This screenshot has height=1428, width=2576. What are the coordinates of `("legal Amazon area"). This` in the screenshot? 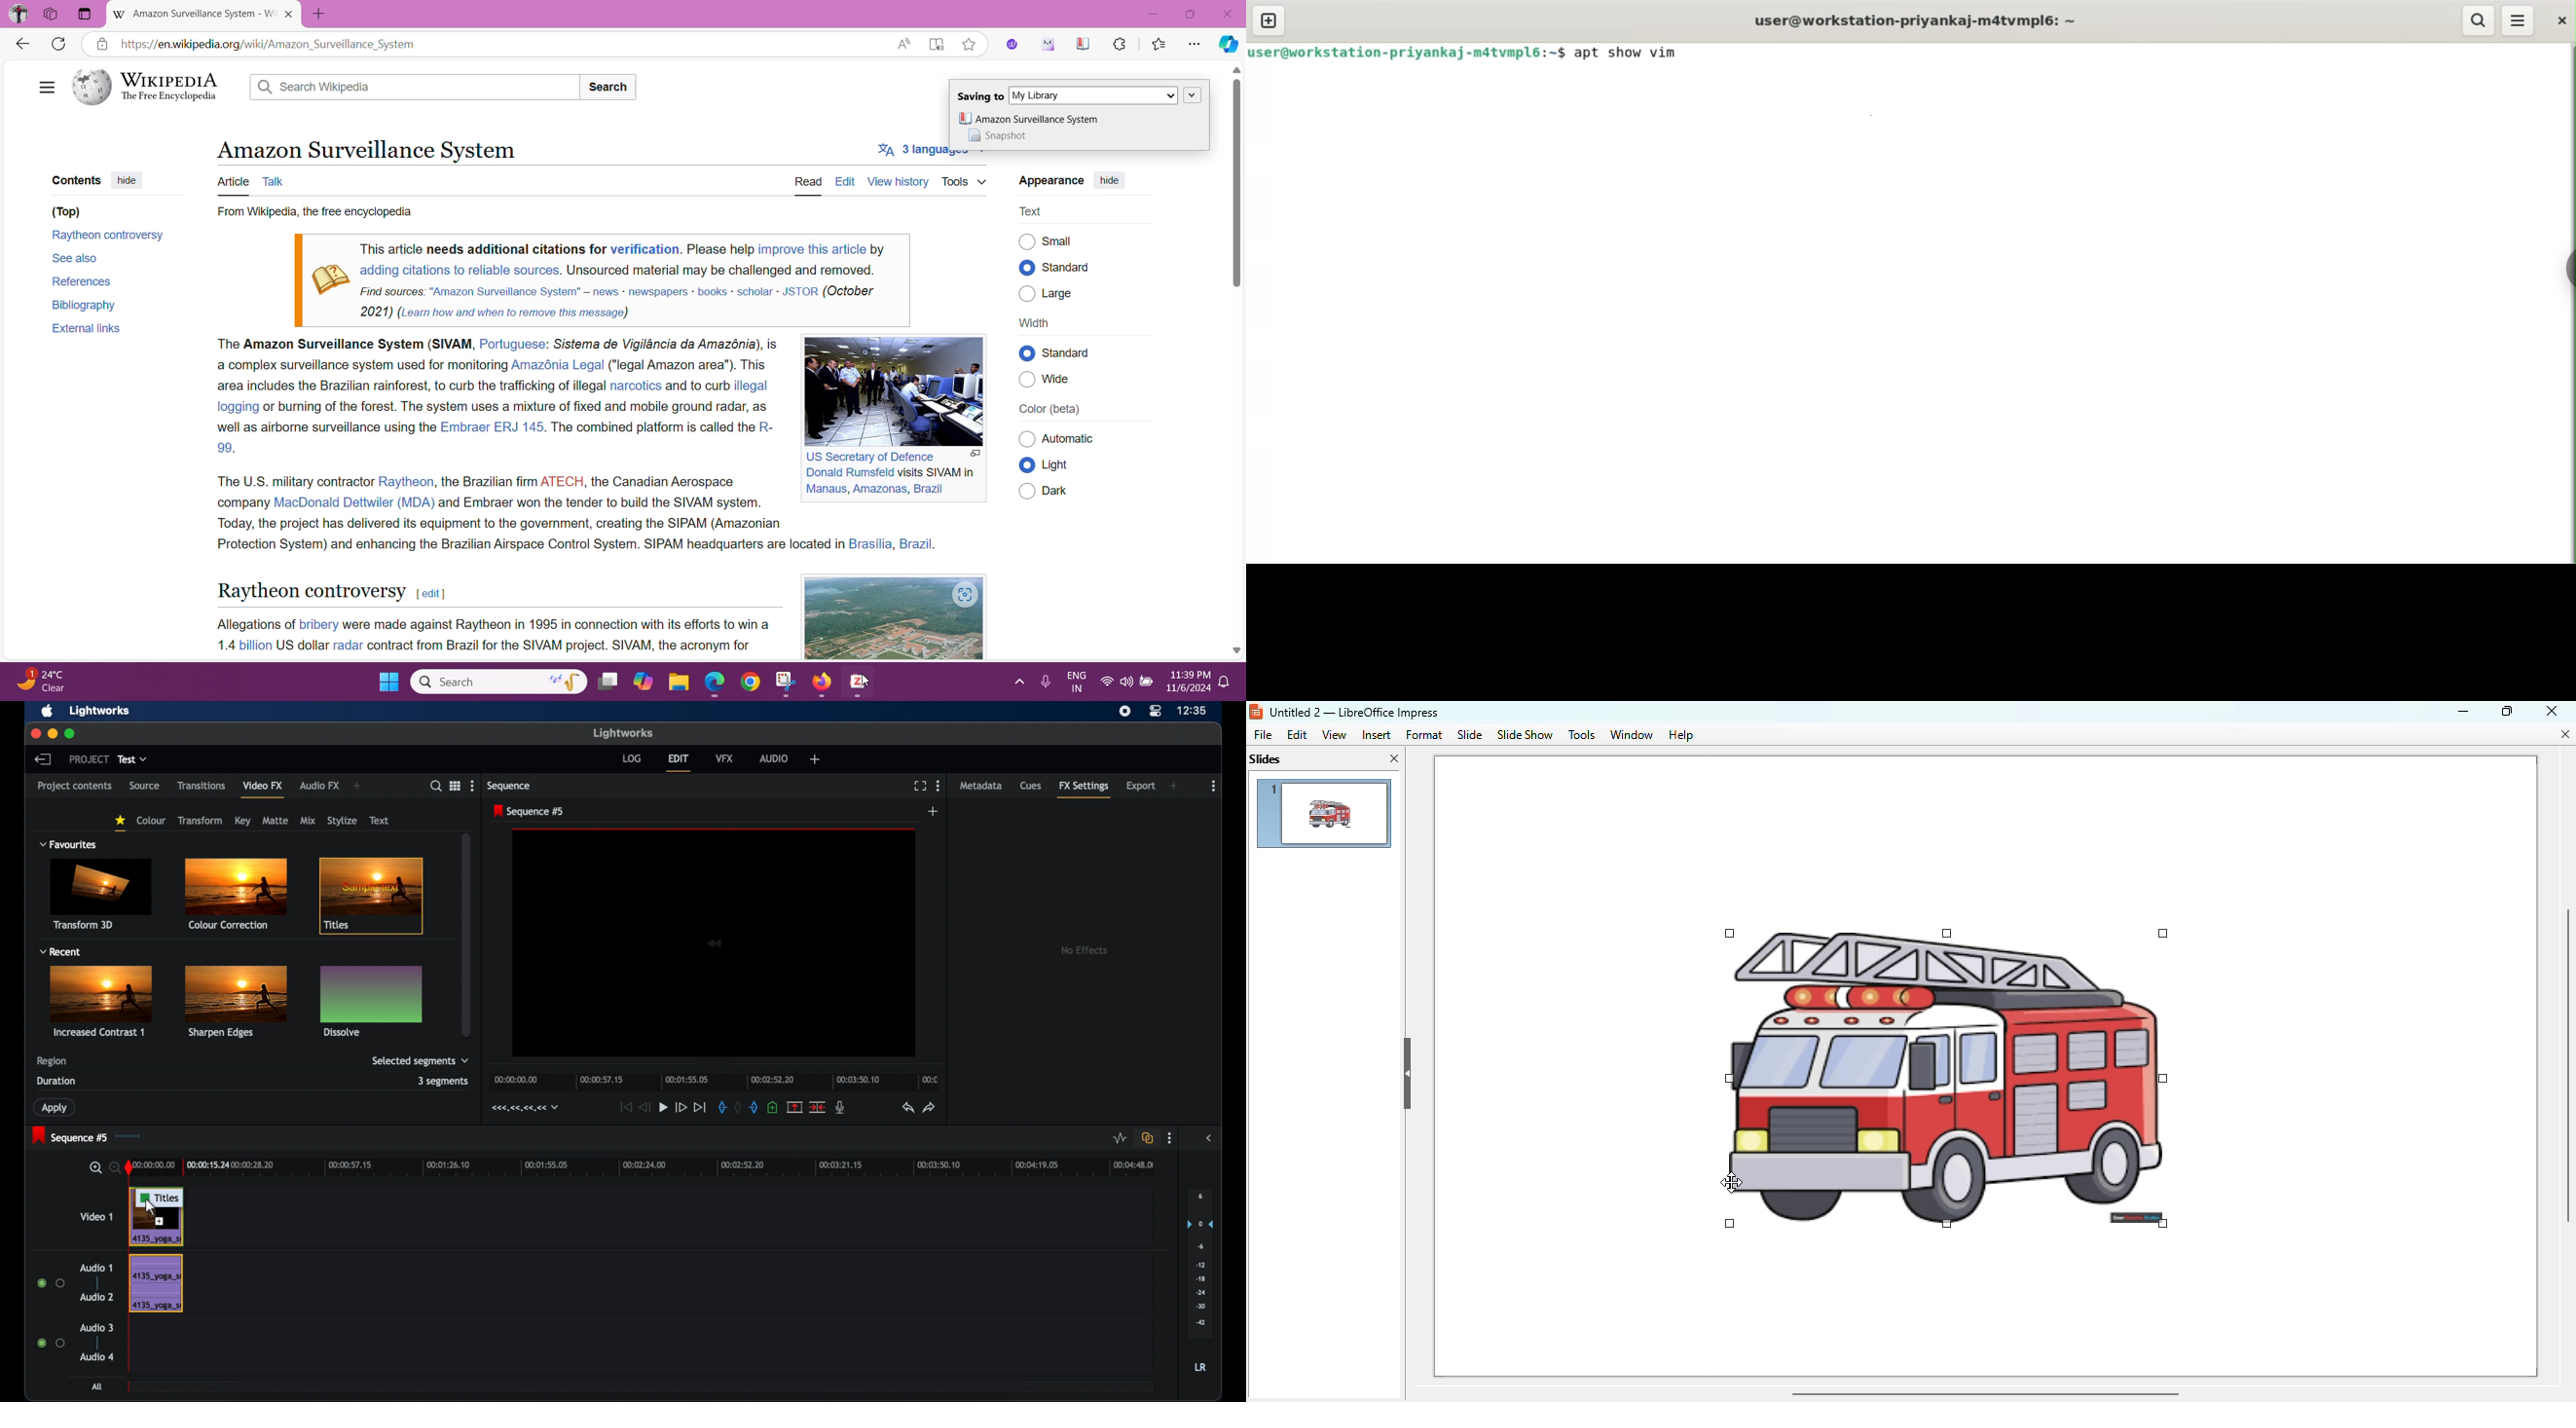 It's located at (690, 364).